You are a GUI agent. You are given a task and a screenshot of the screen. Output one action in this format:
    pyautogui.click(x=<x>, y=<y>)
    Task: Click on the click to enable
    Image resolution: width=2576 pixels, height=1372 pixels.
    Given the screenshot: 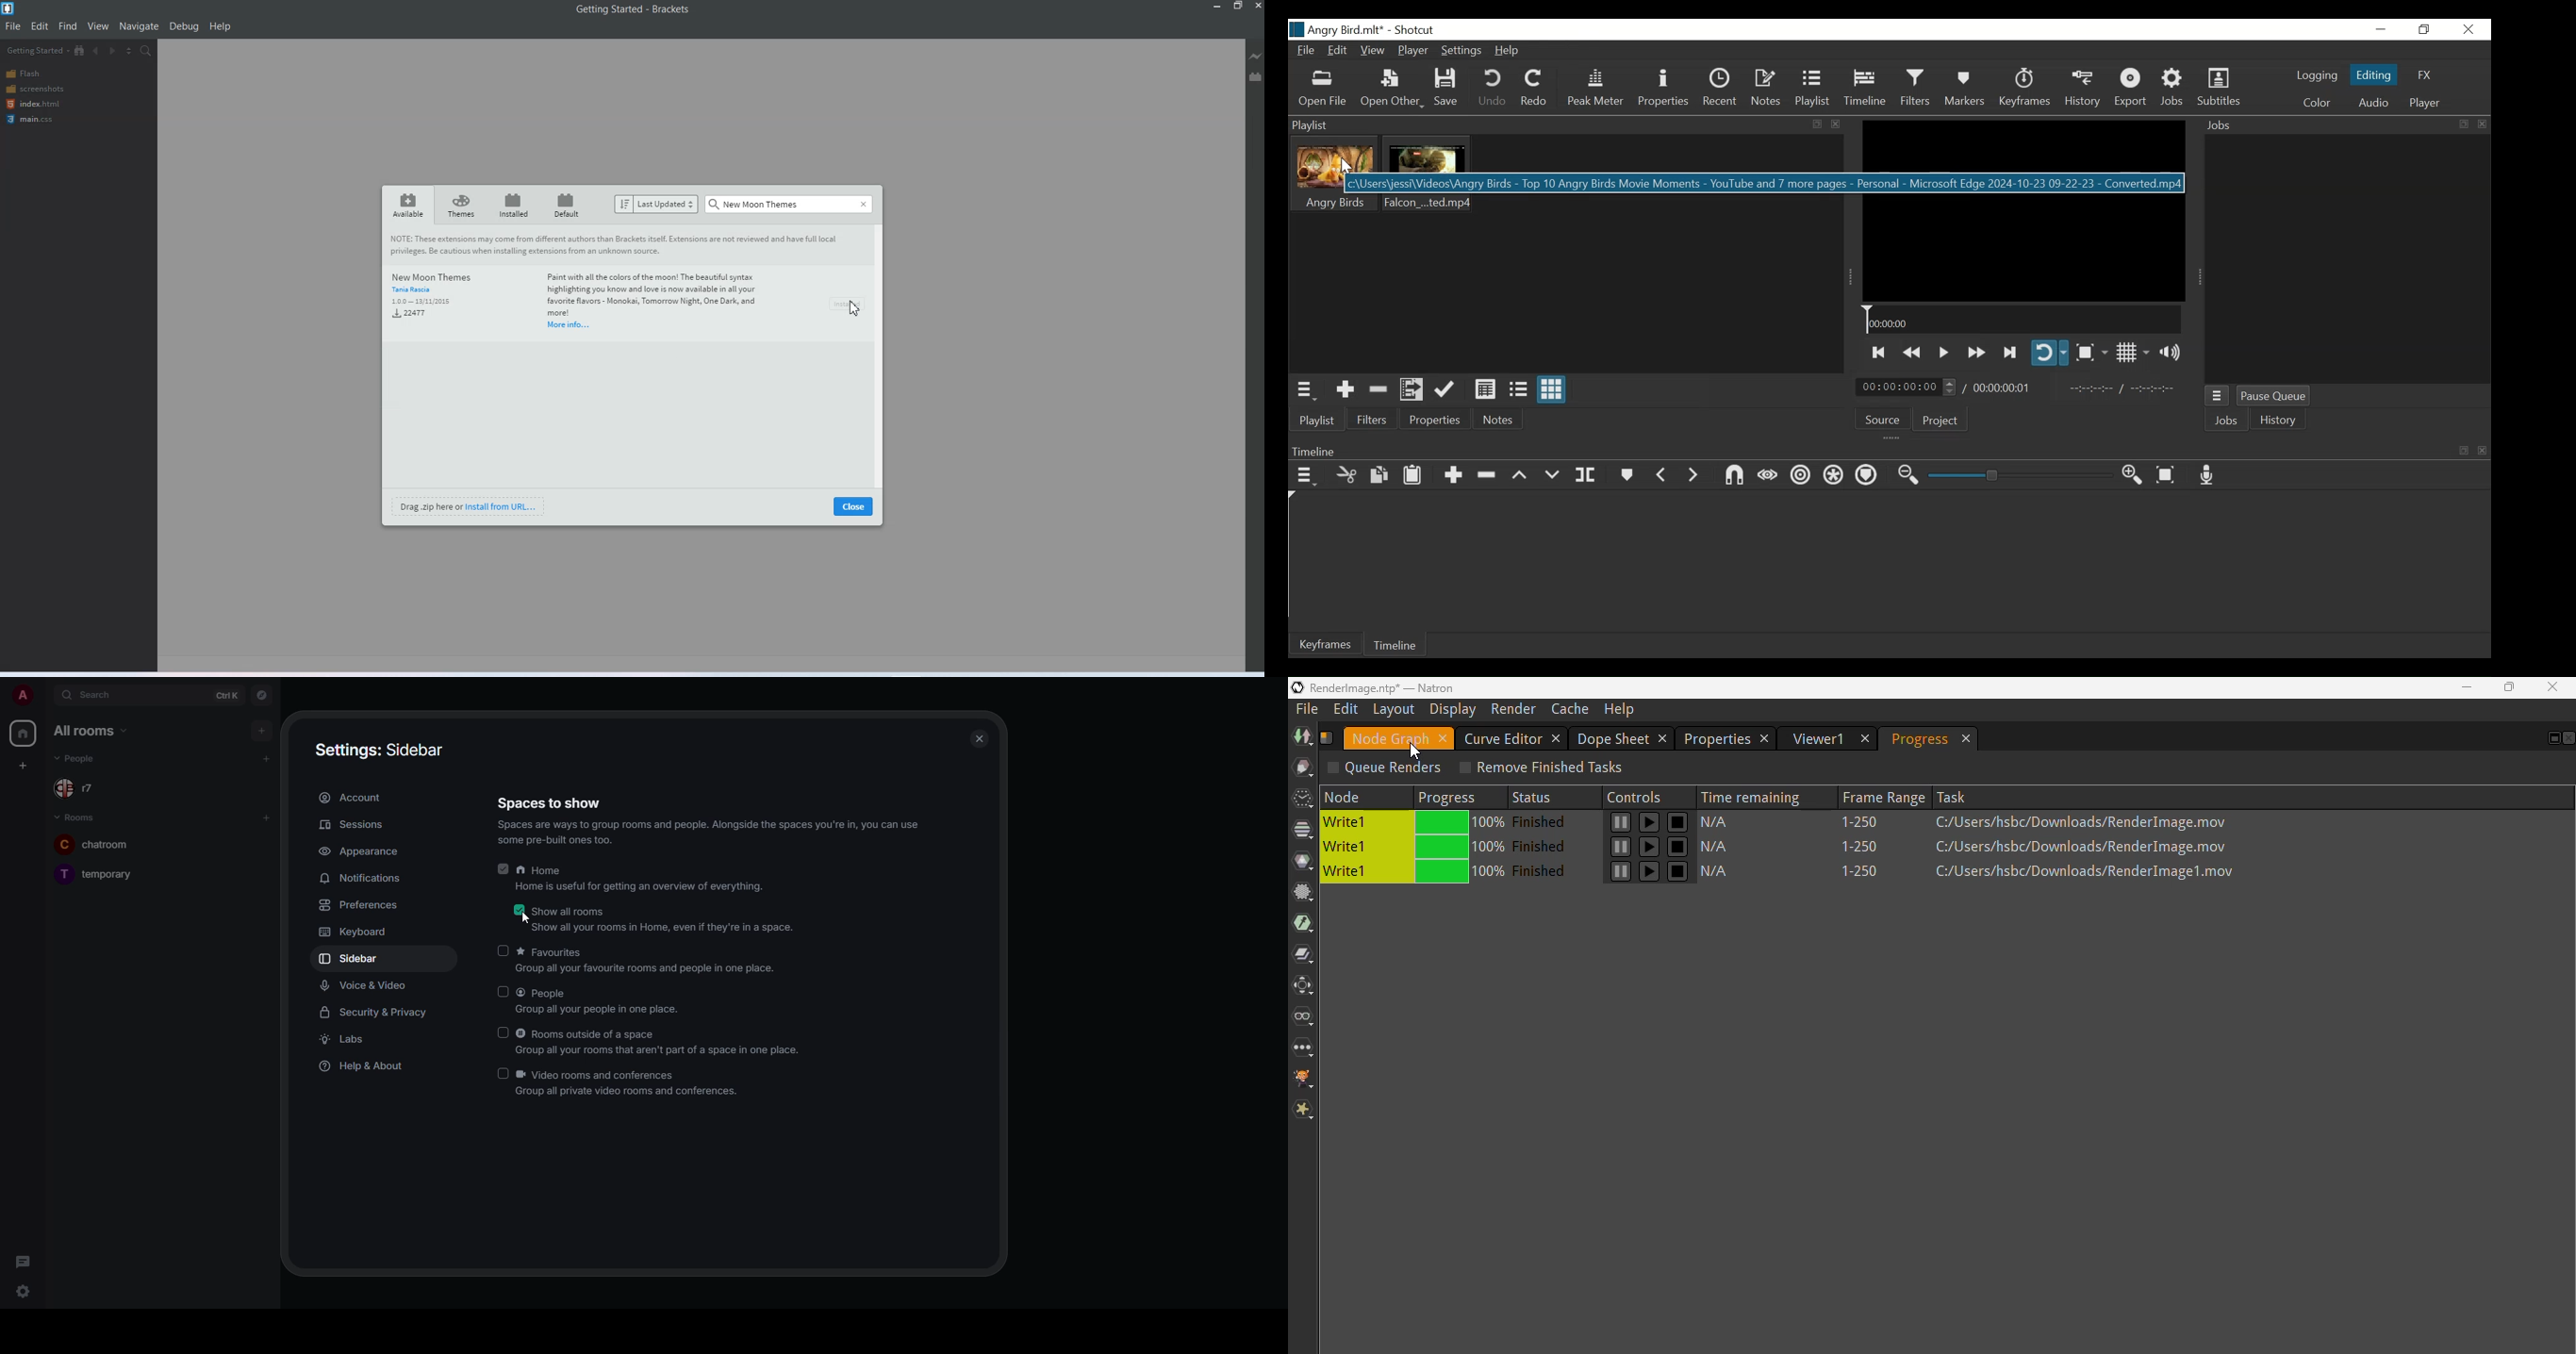 What is the action you would take?
    pyautogui.click(x=500, y=1034)
    